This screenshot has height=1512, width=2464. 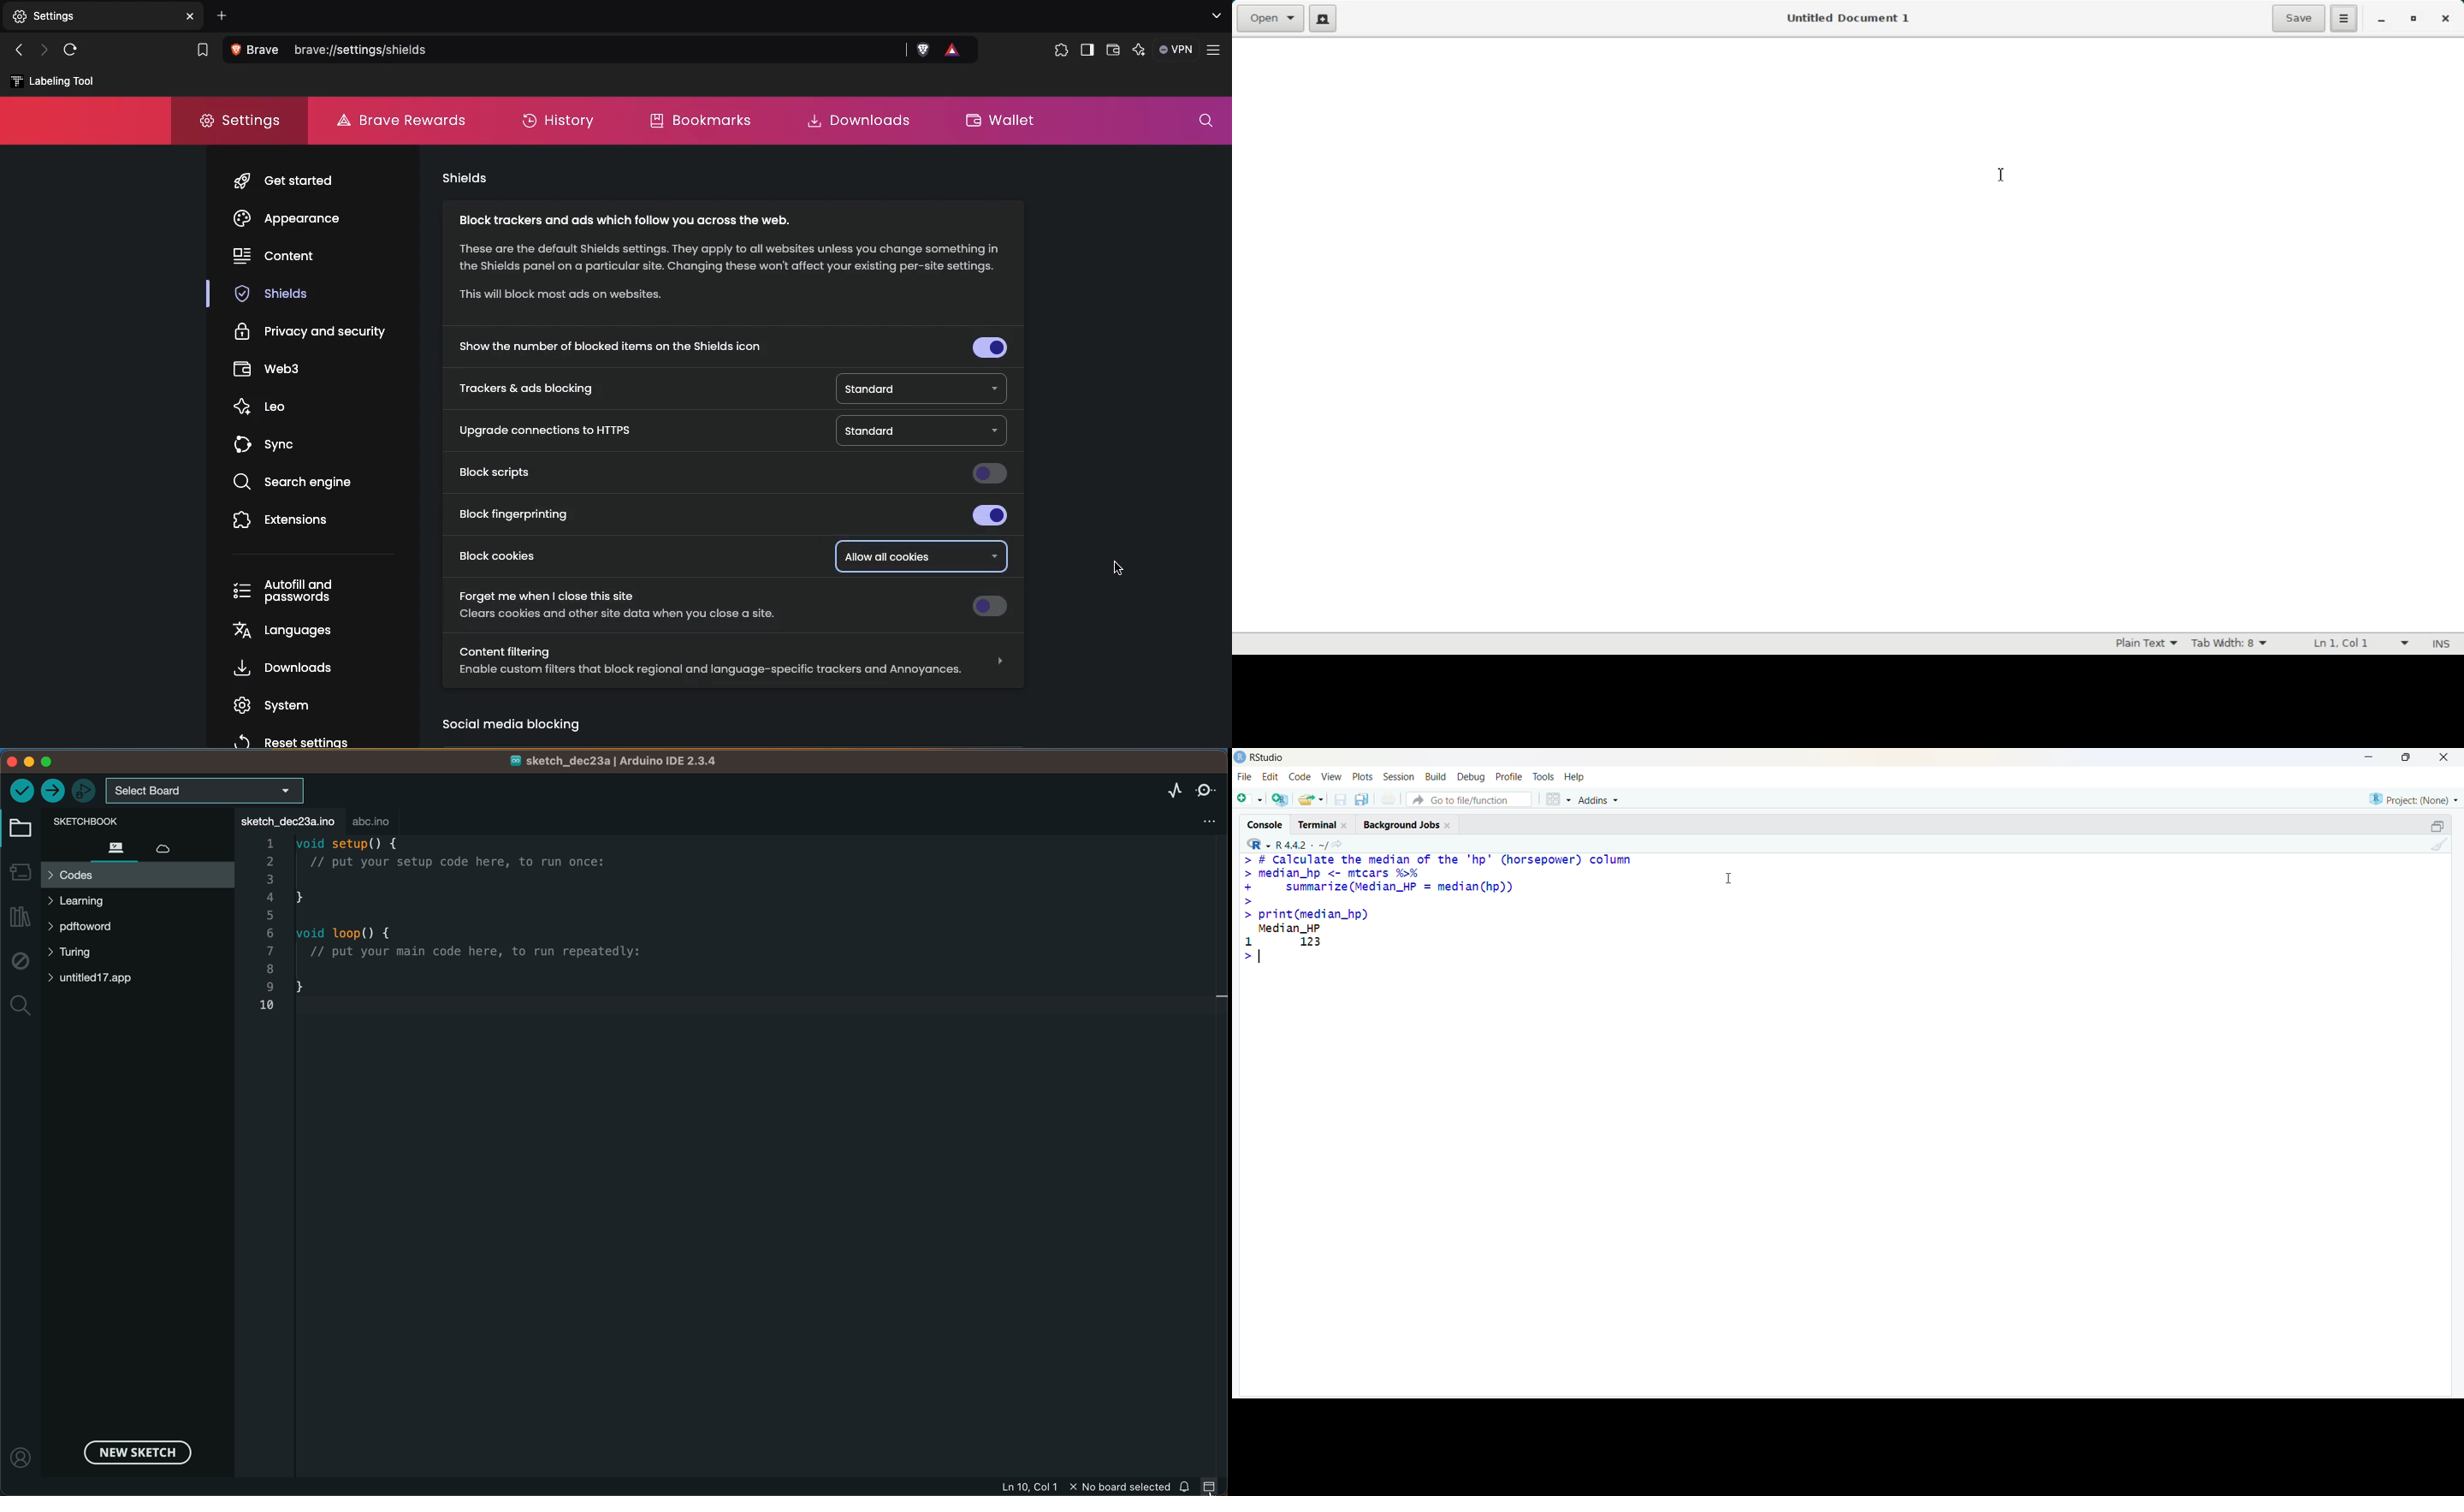 What do you see at coordinates (1061, 53) in the screenshot?
I see `Extensions` at bounding box center [1061, 53].